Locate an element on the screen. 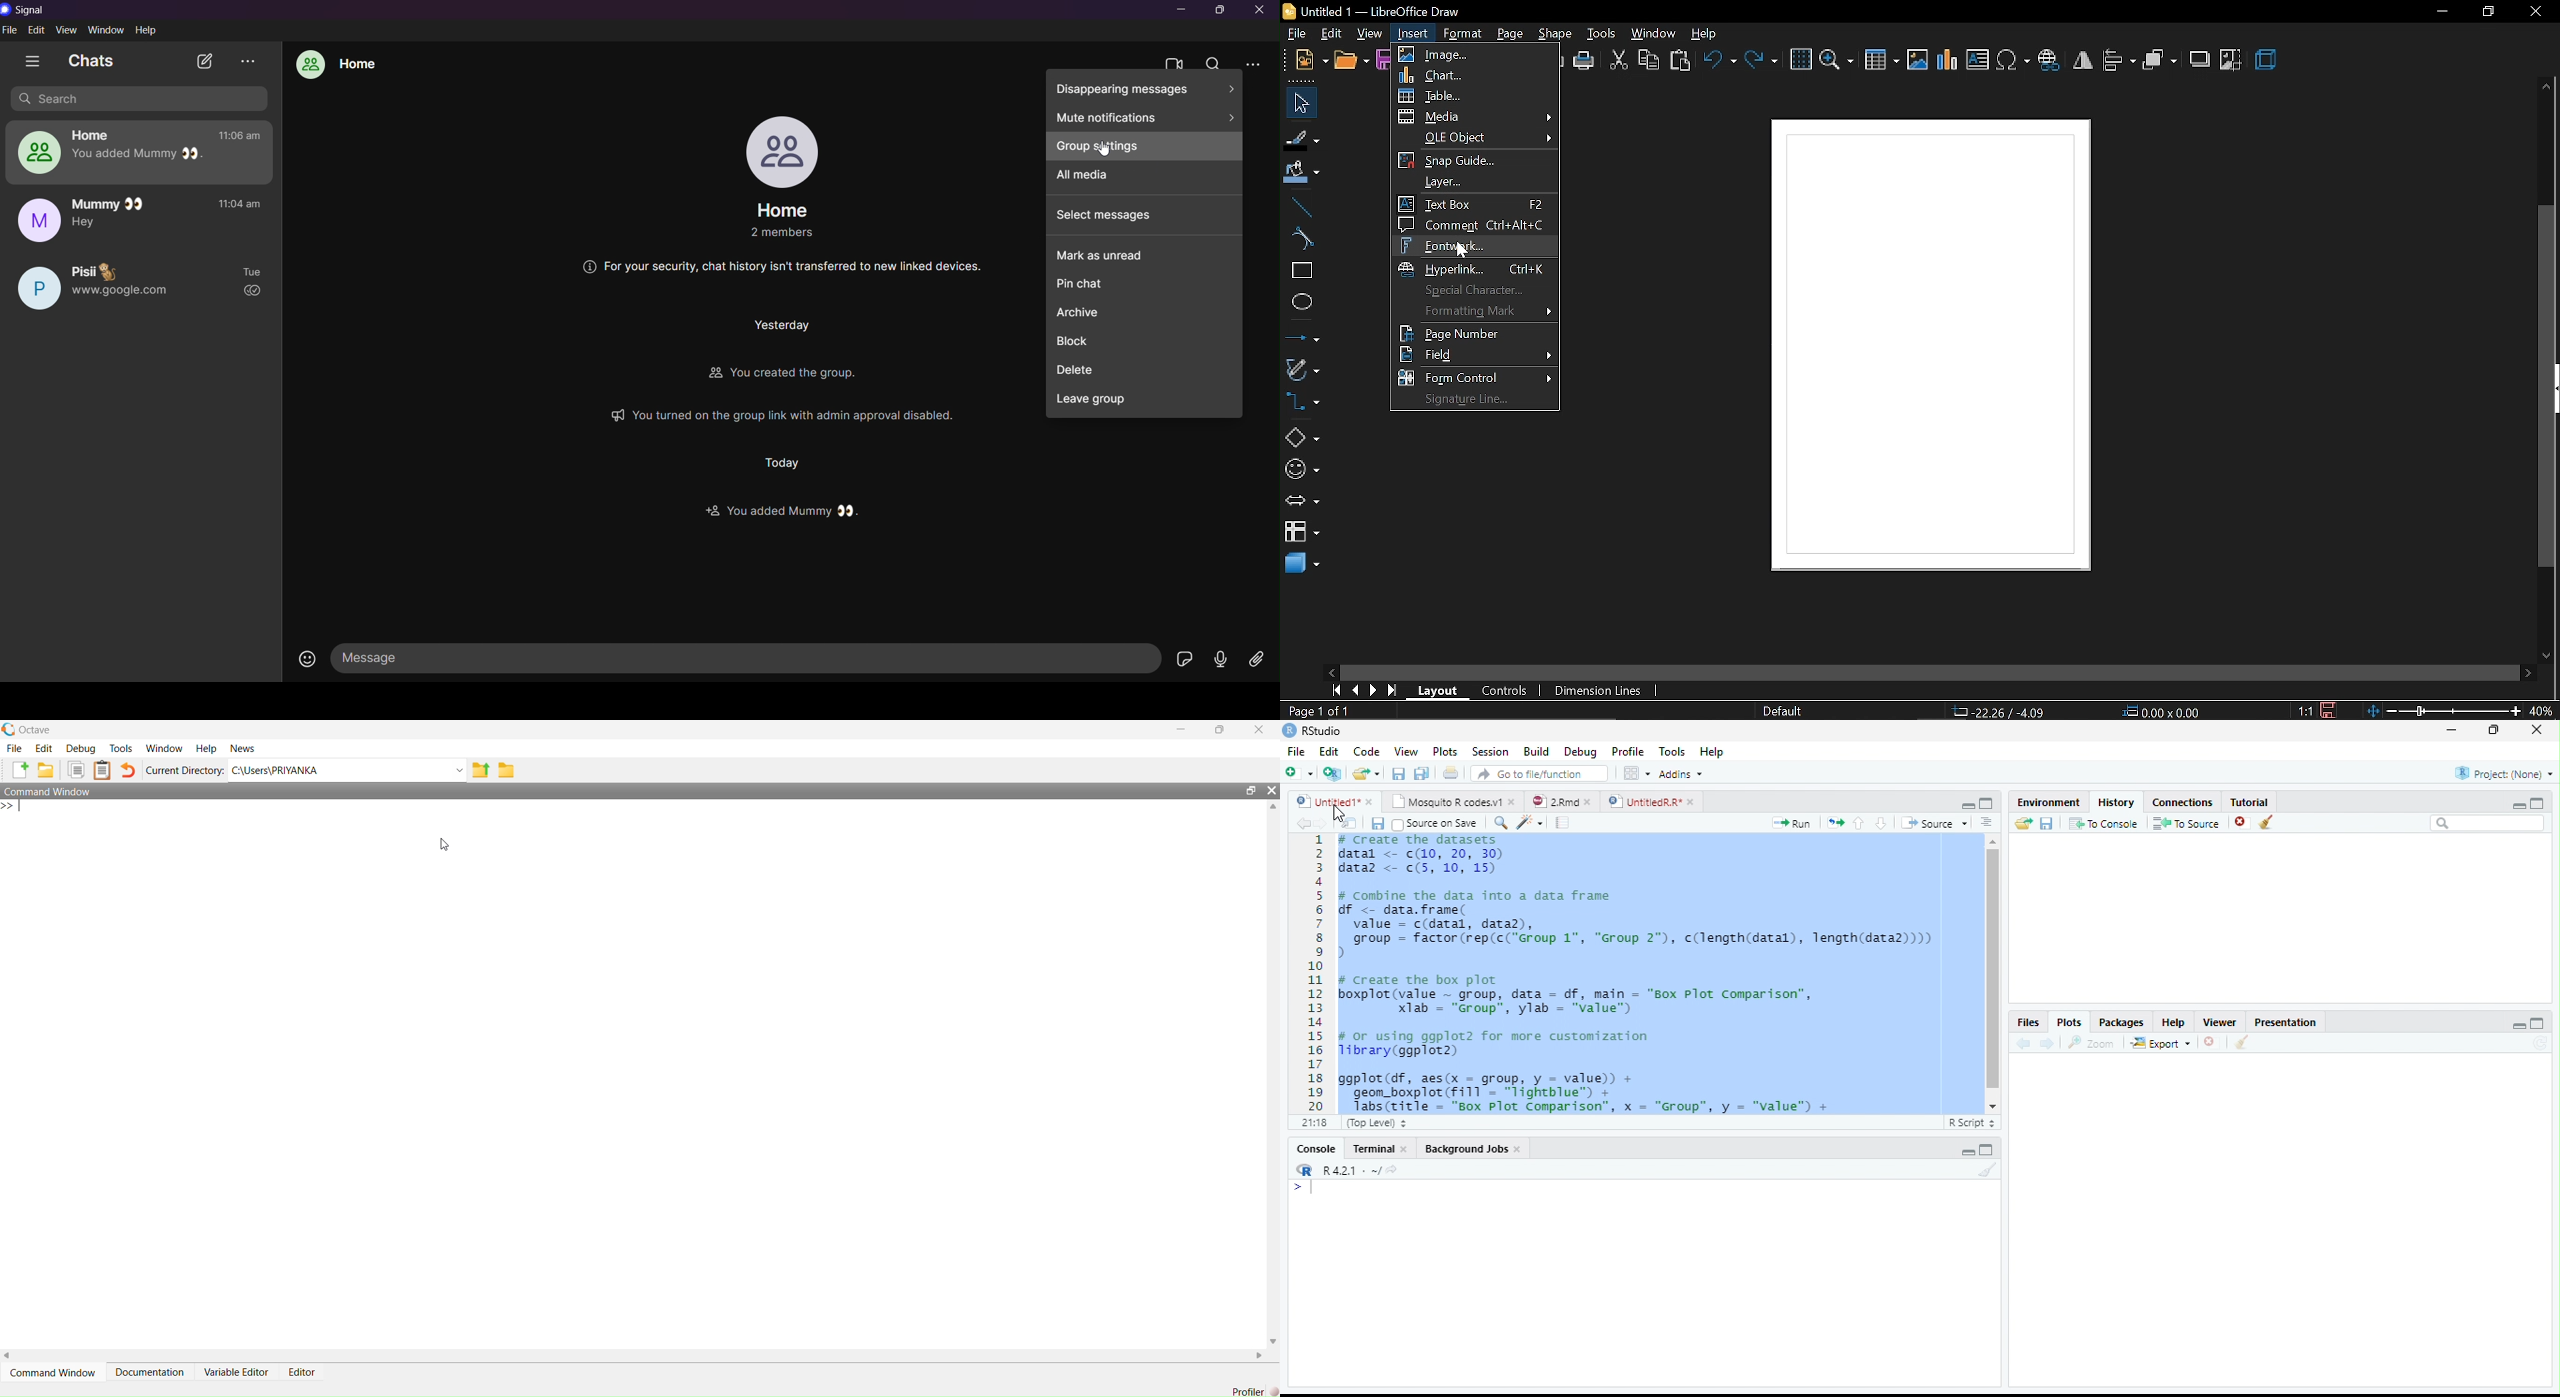 The height and width of the screenshot is (1400, 2576). shape is located at coordinates (1555, 35).